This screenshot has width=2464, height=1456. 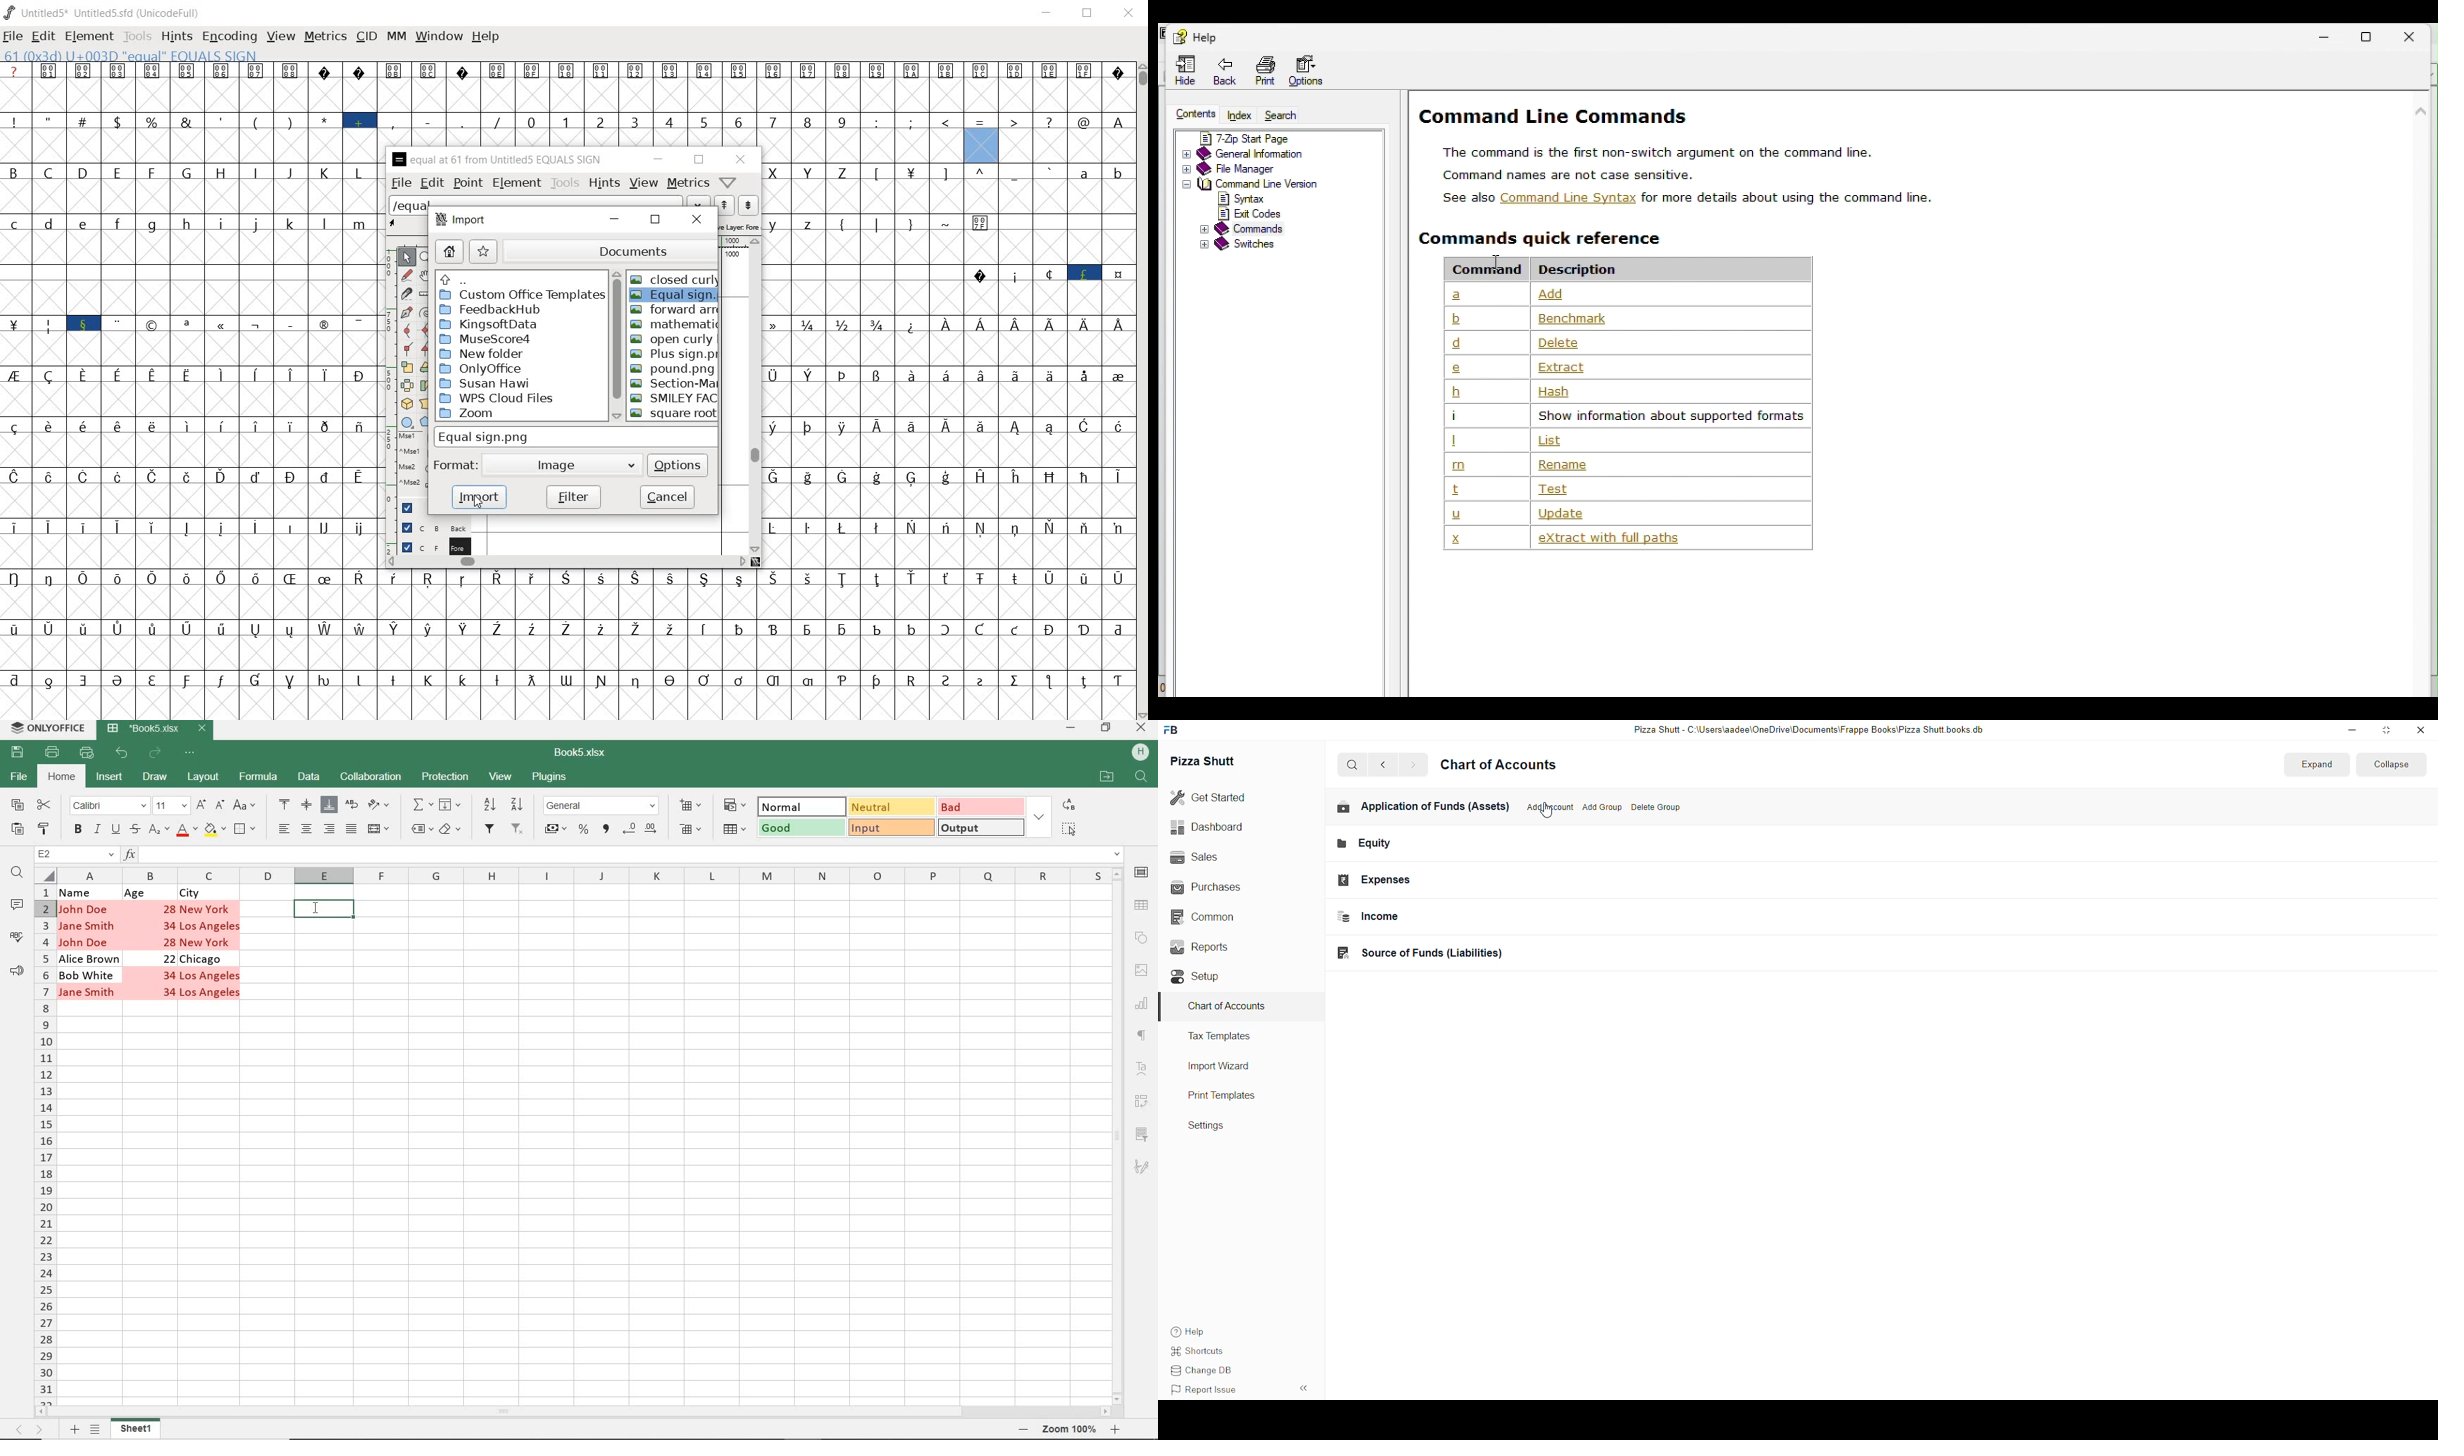 I want to click on SPELL CHECKING, so click(x=20, y=936).